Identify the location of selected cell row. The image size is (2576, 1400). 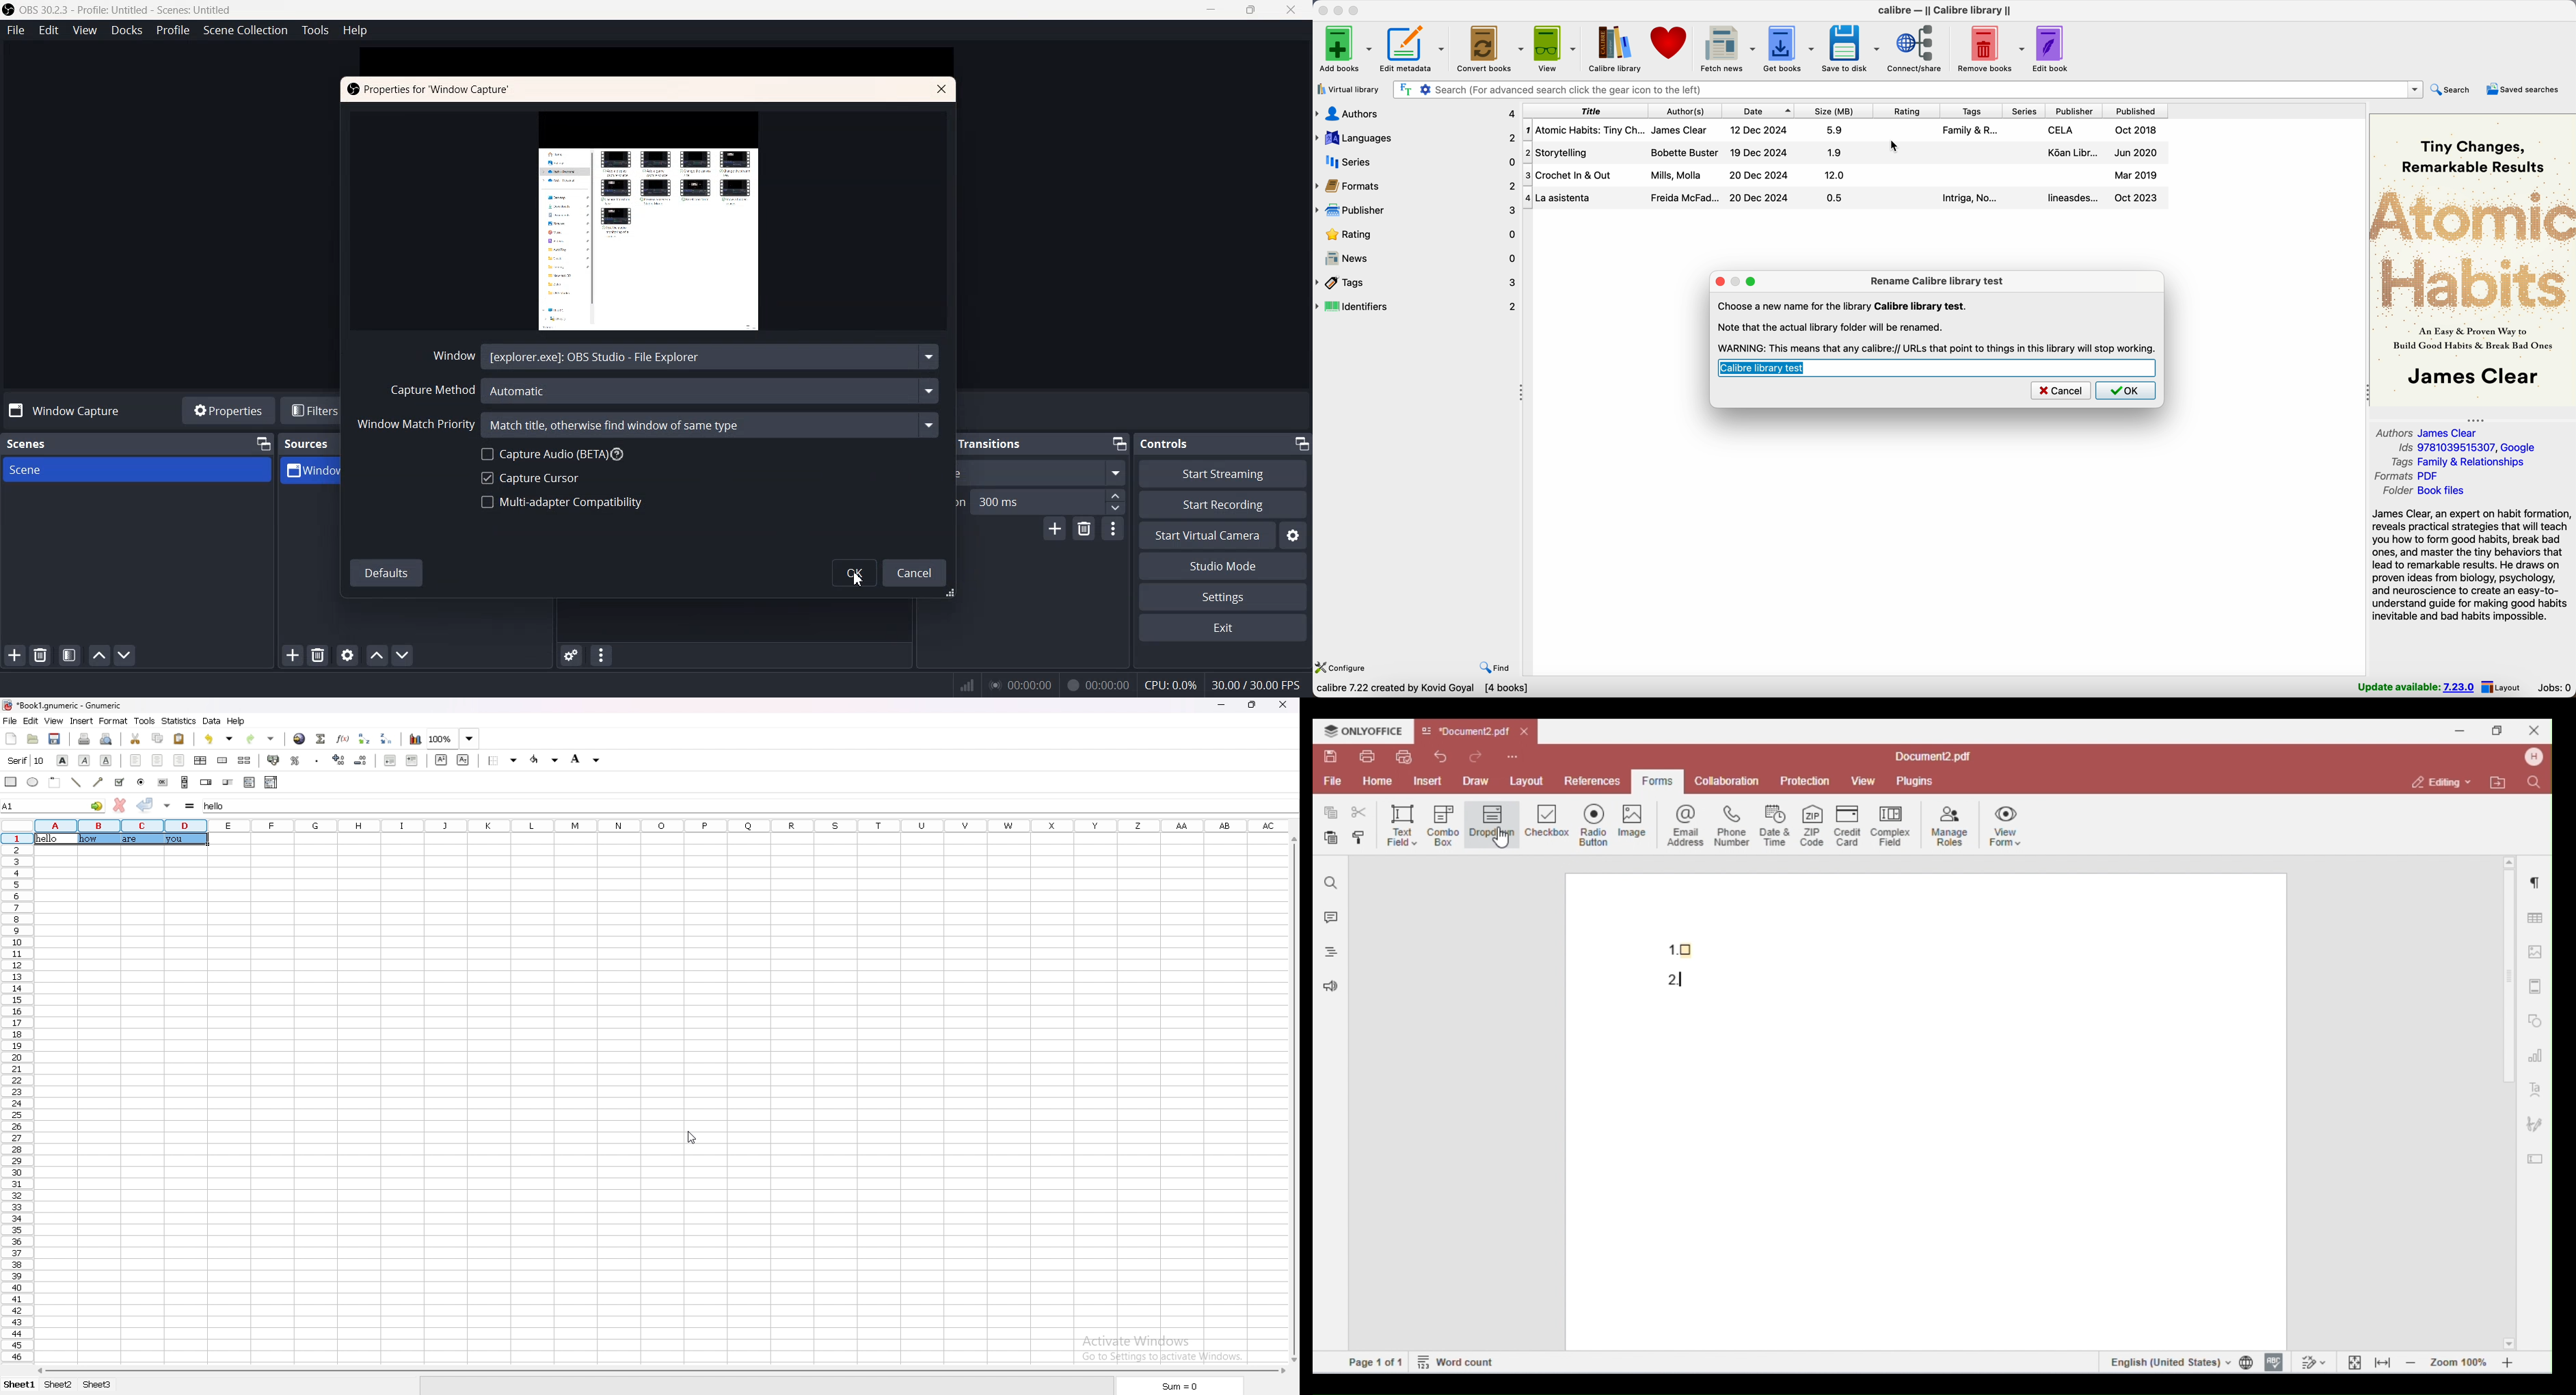
(16, 838).